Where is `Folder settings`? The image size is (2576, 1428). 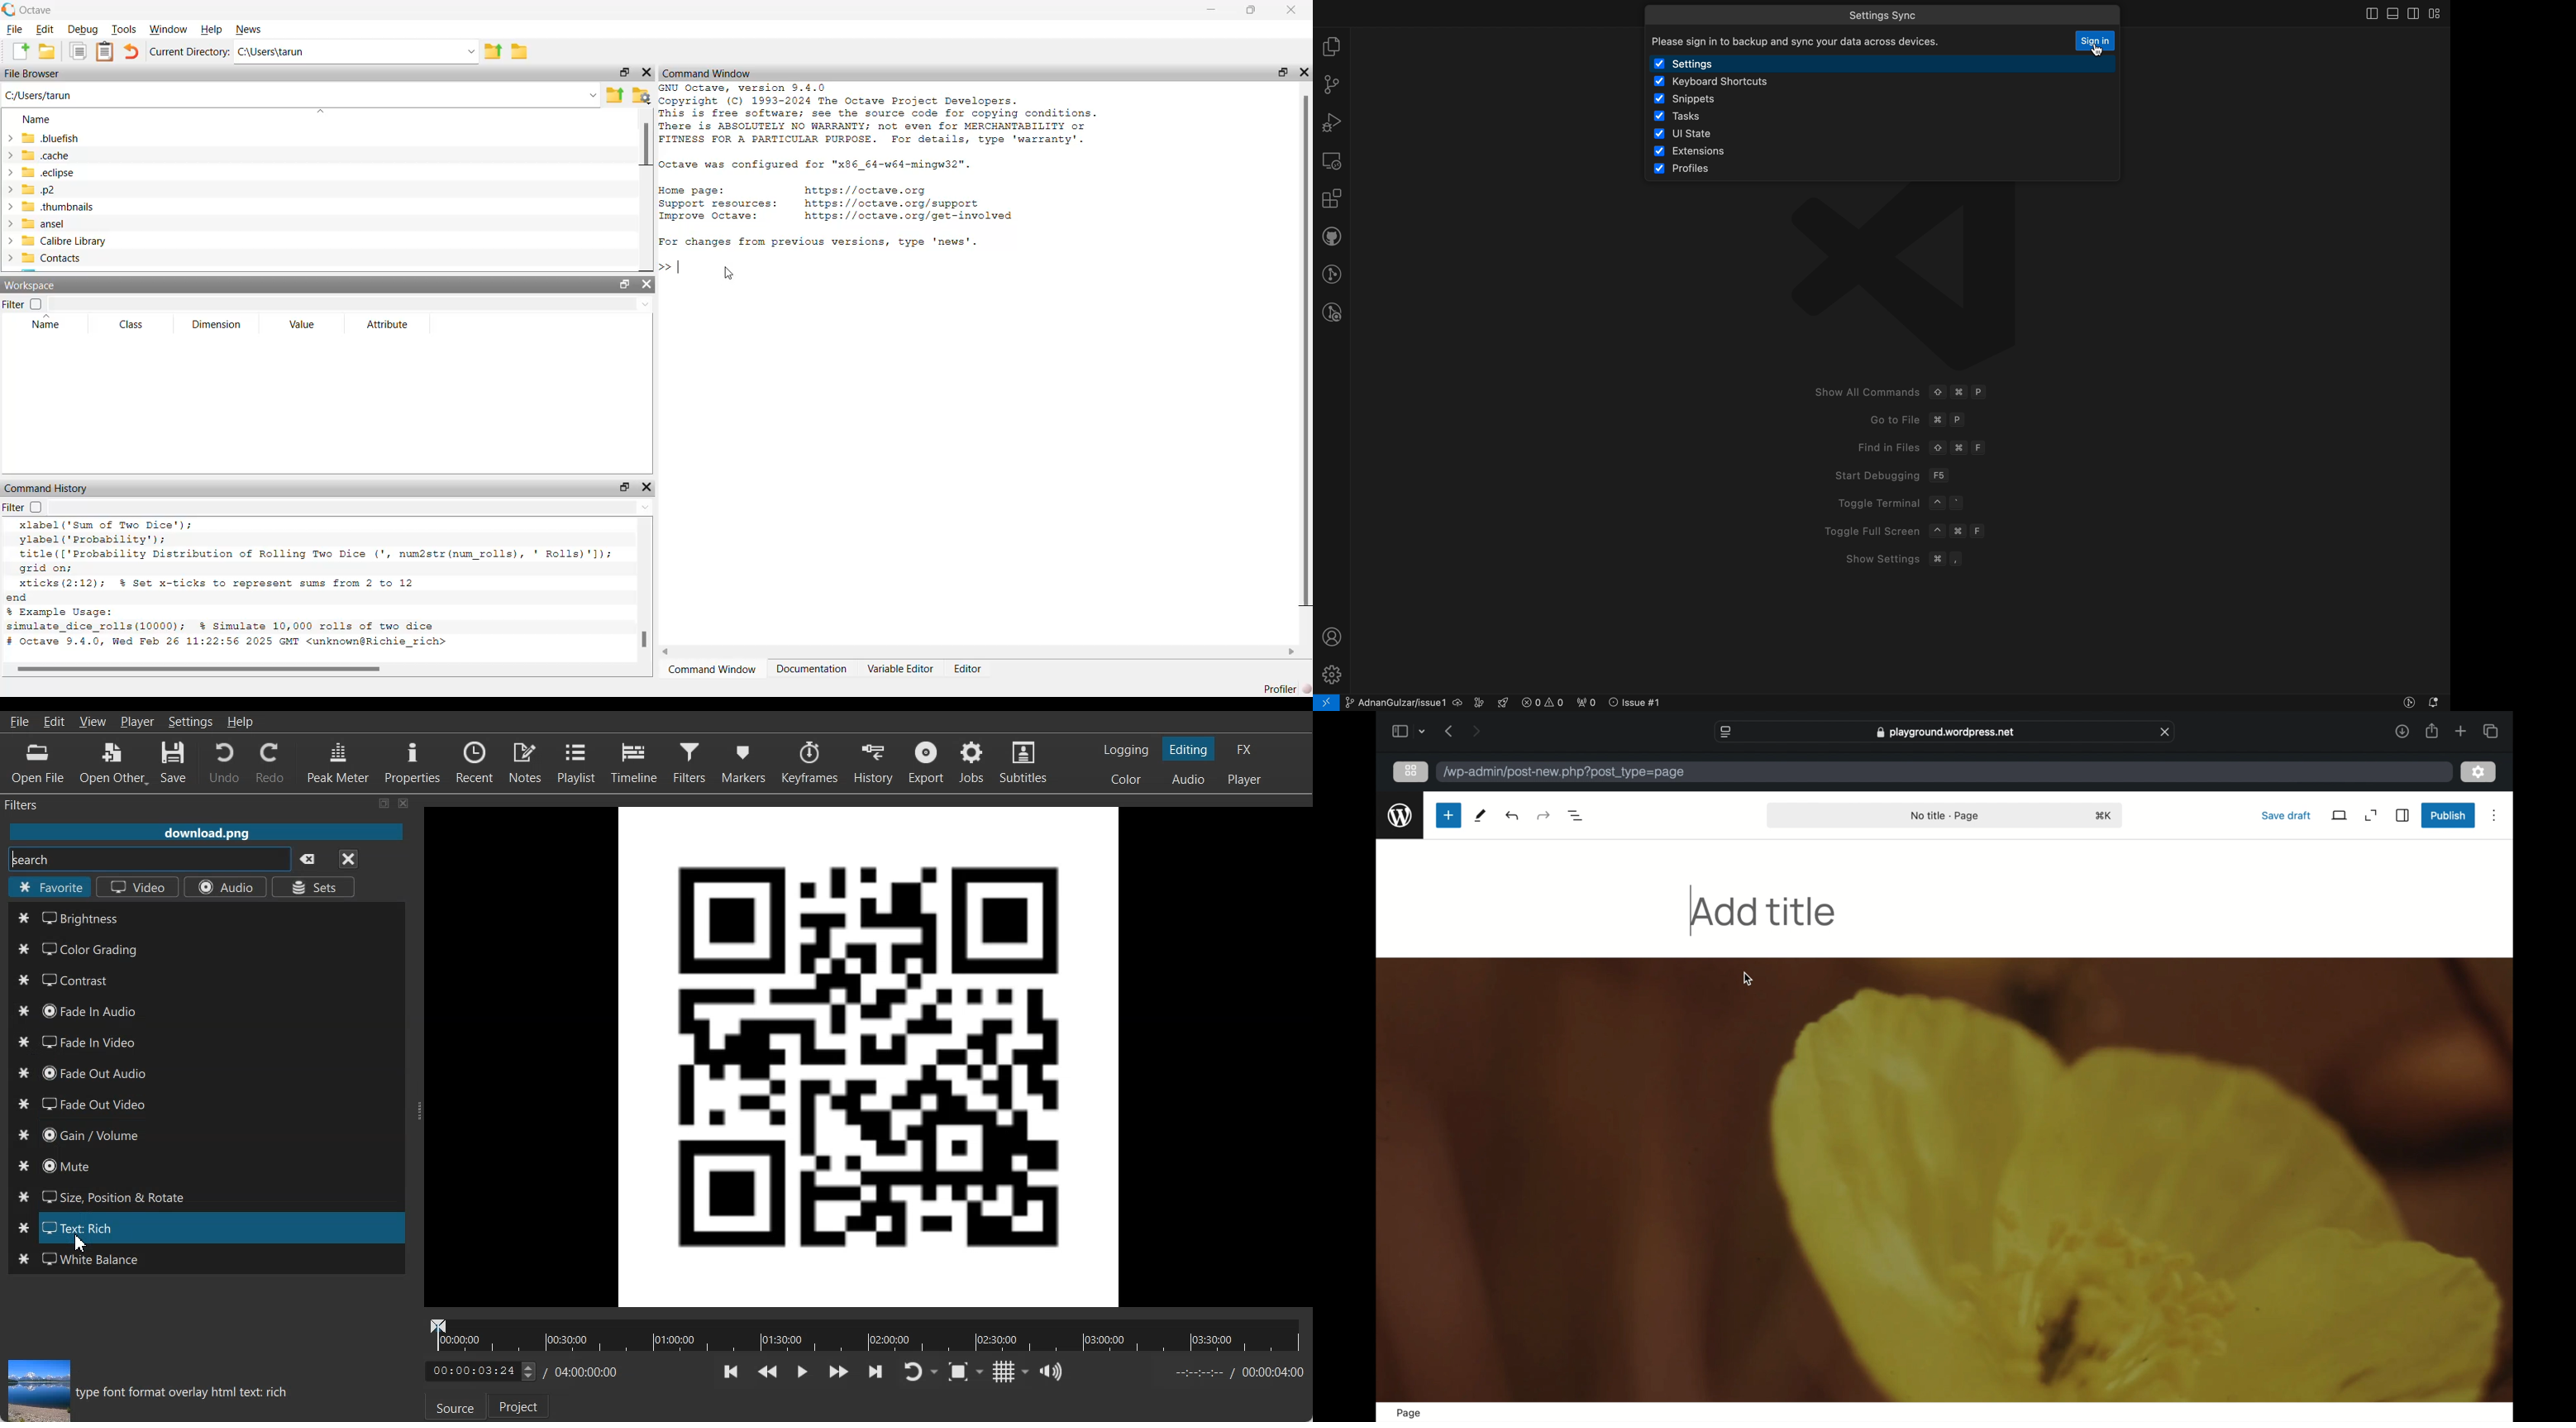 Folder settings is located at coordinates (641, 96).